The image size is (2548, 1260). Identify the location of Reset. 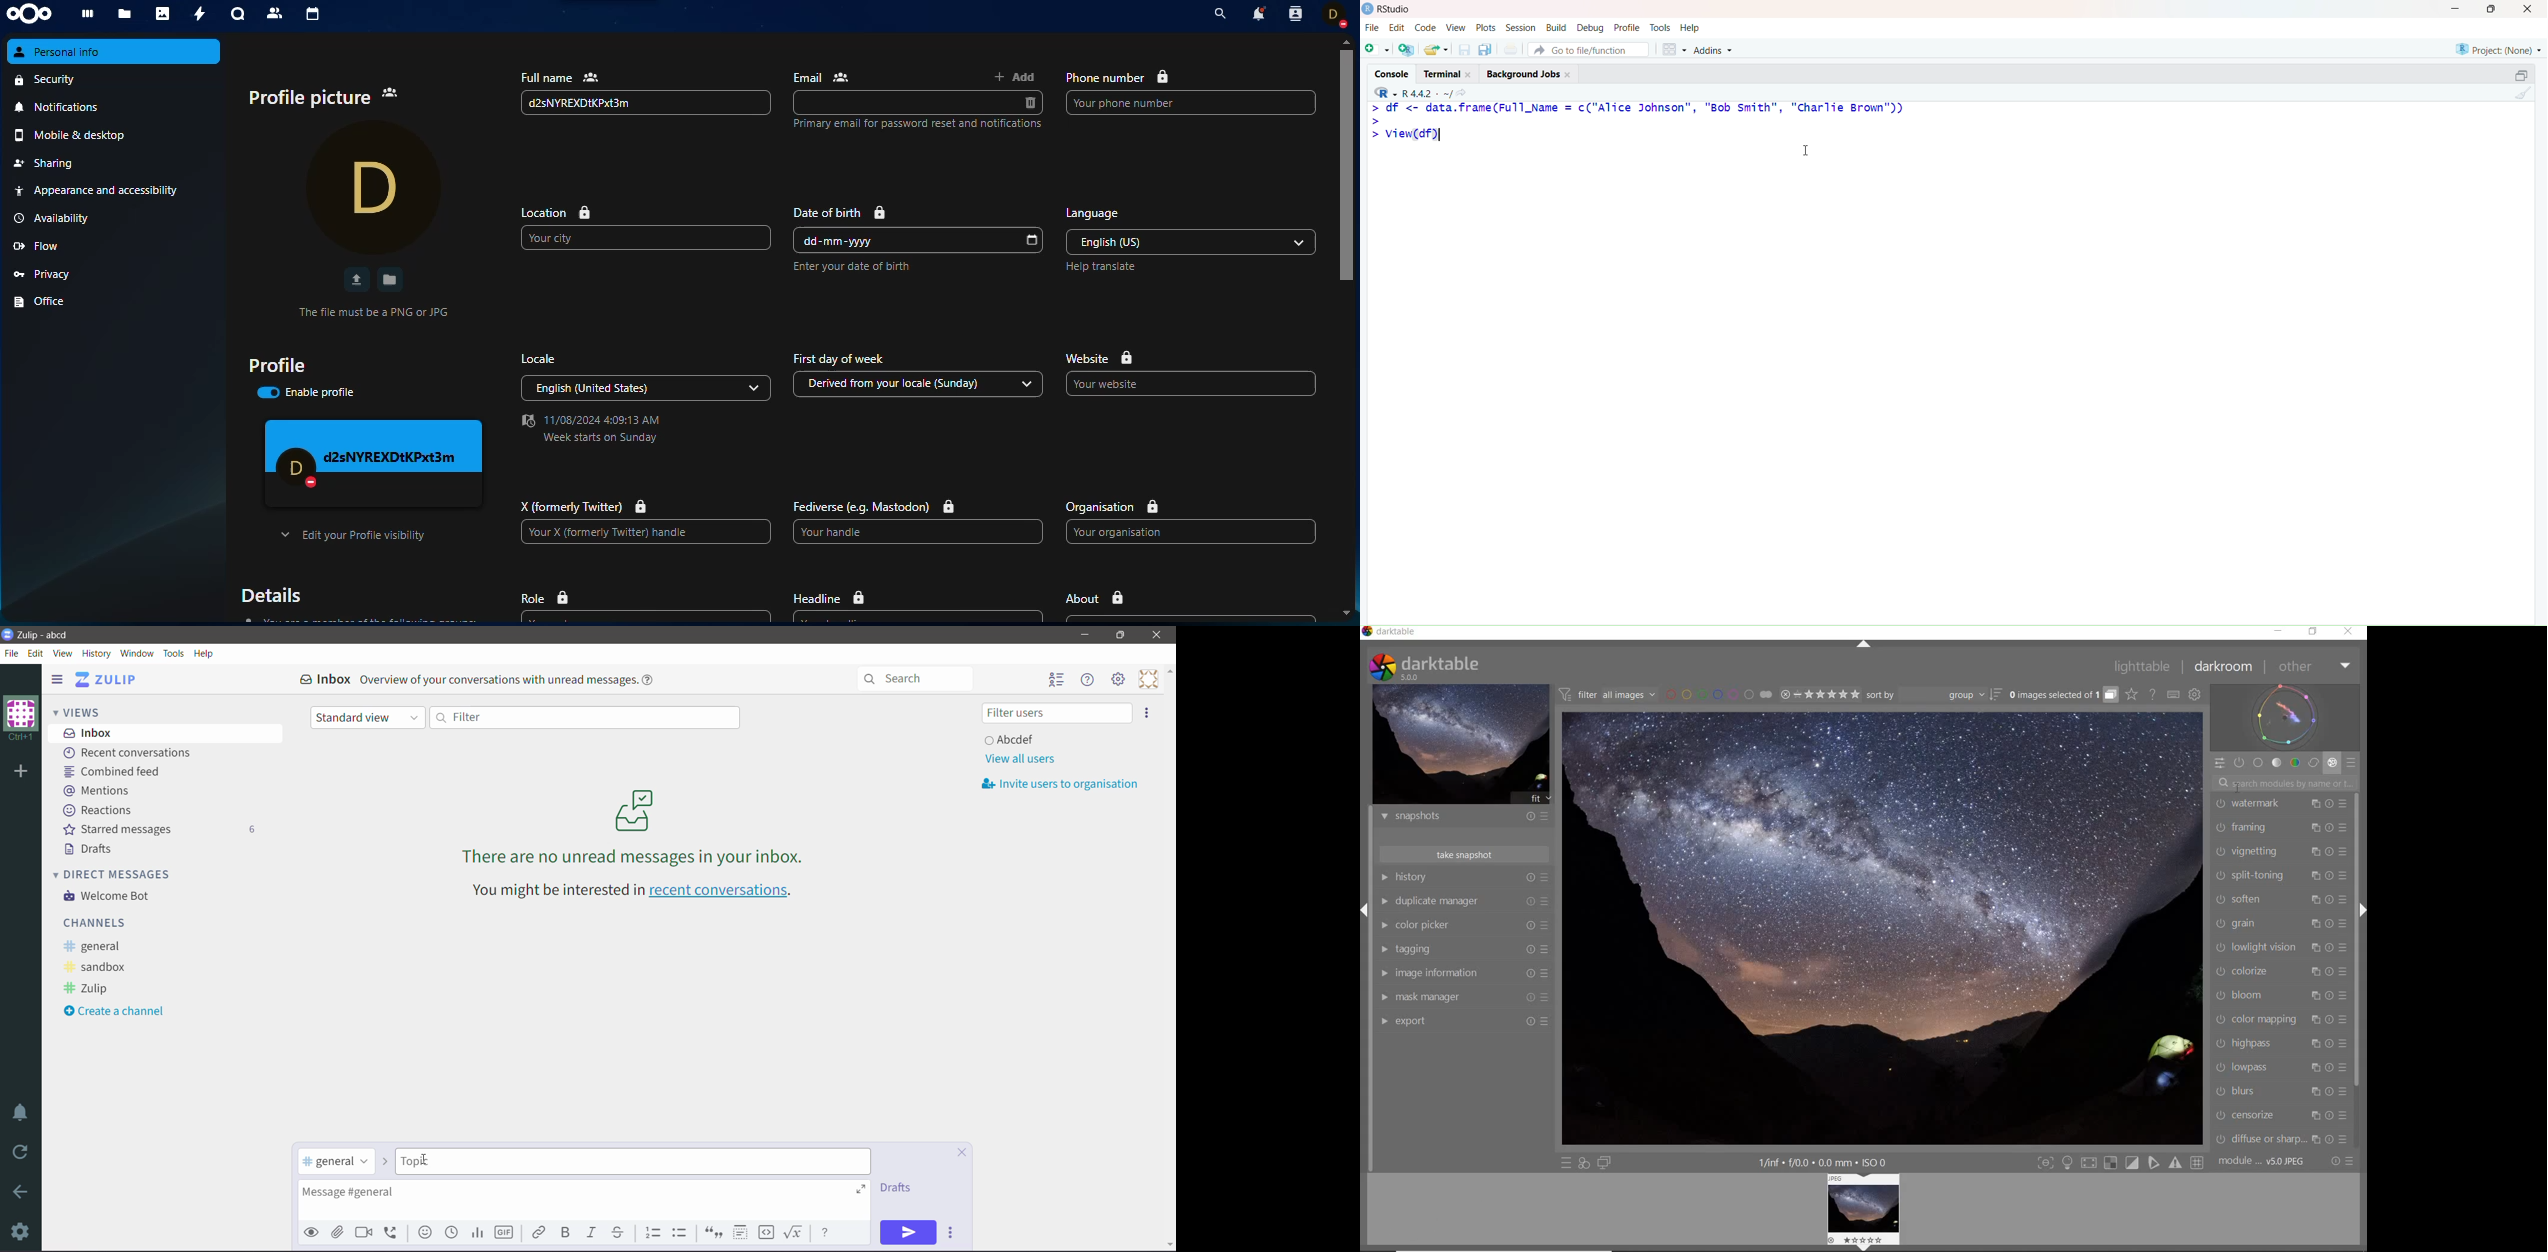
(1530, 973).